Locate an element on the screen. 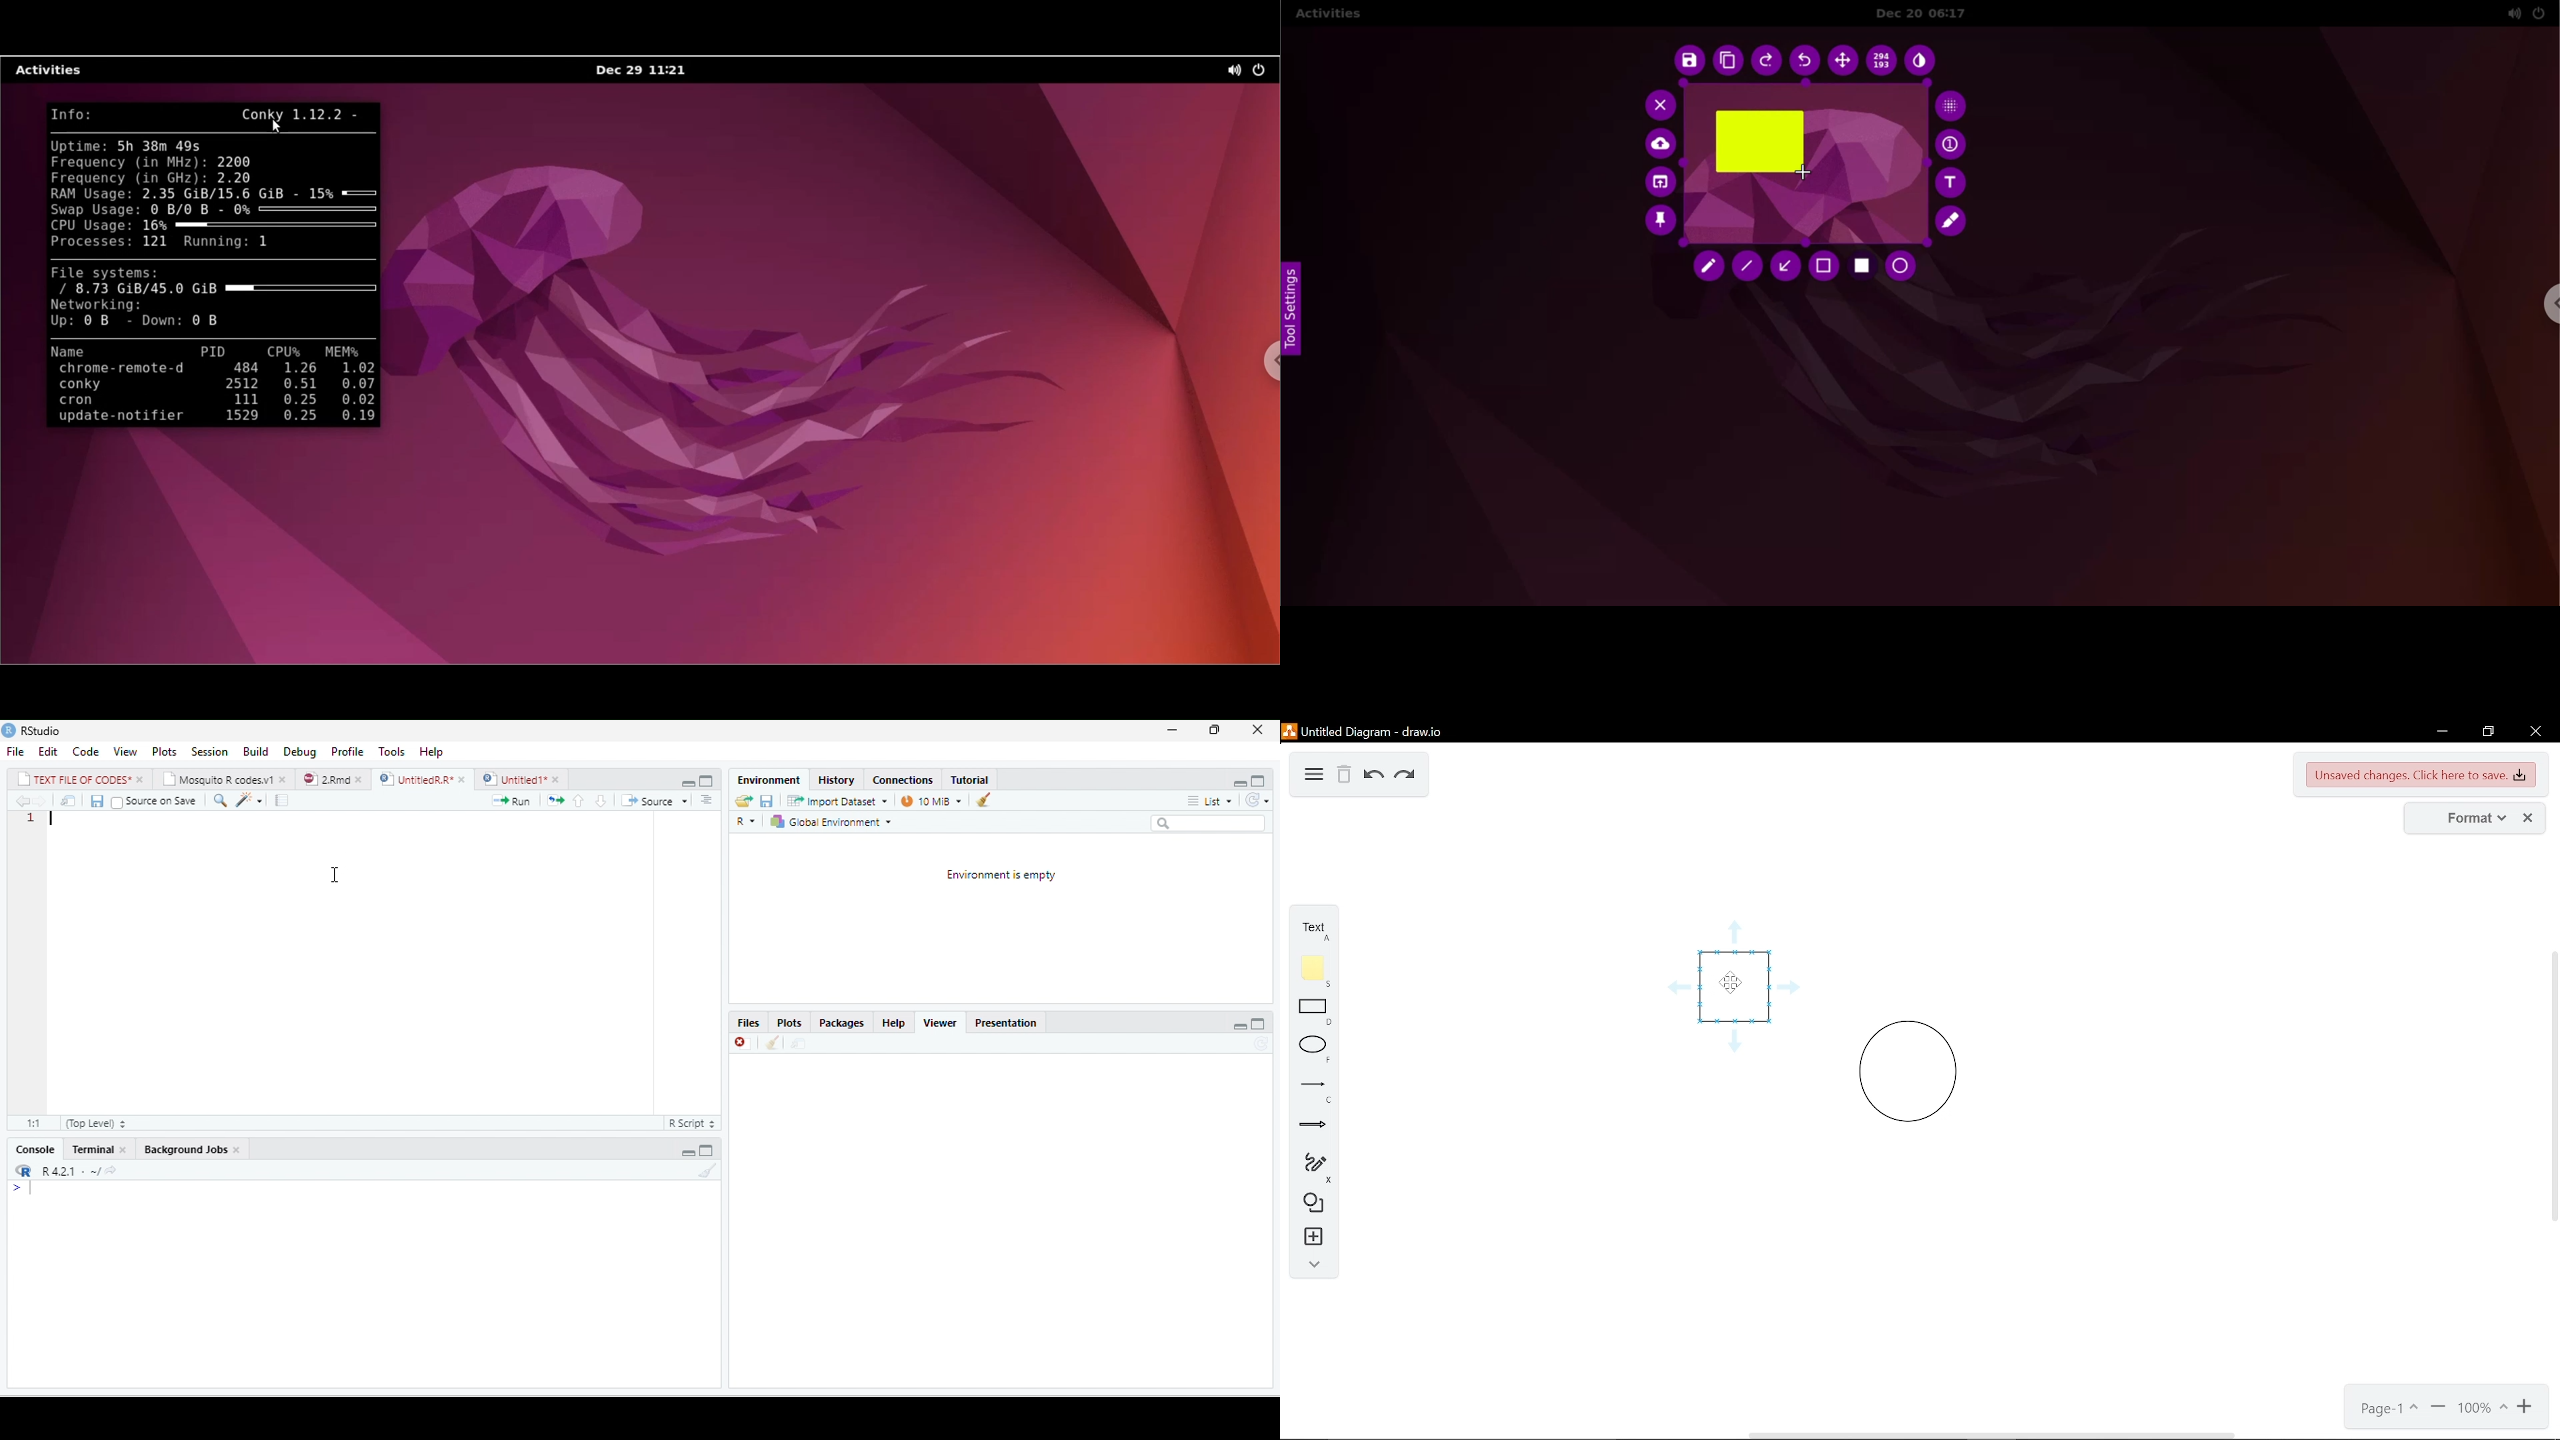 The width and height of the screenshot is (2576, 1456). Tutorial is located at coordinates (968, 778).